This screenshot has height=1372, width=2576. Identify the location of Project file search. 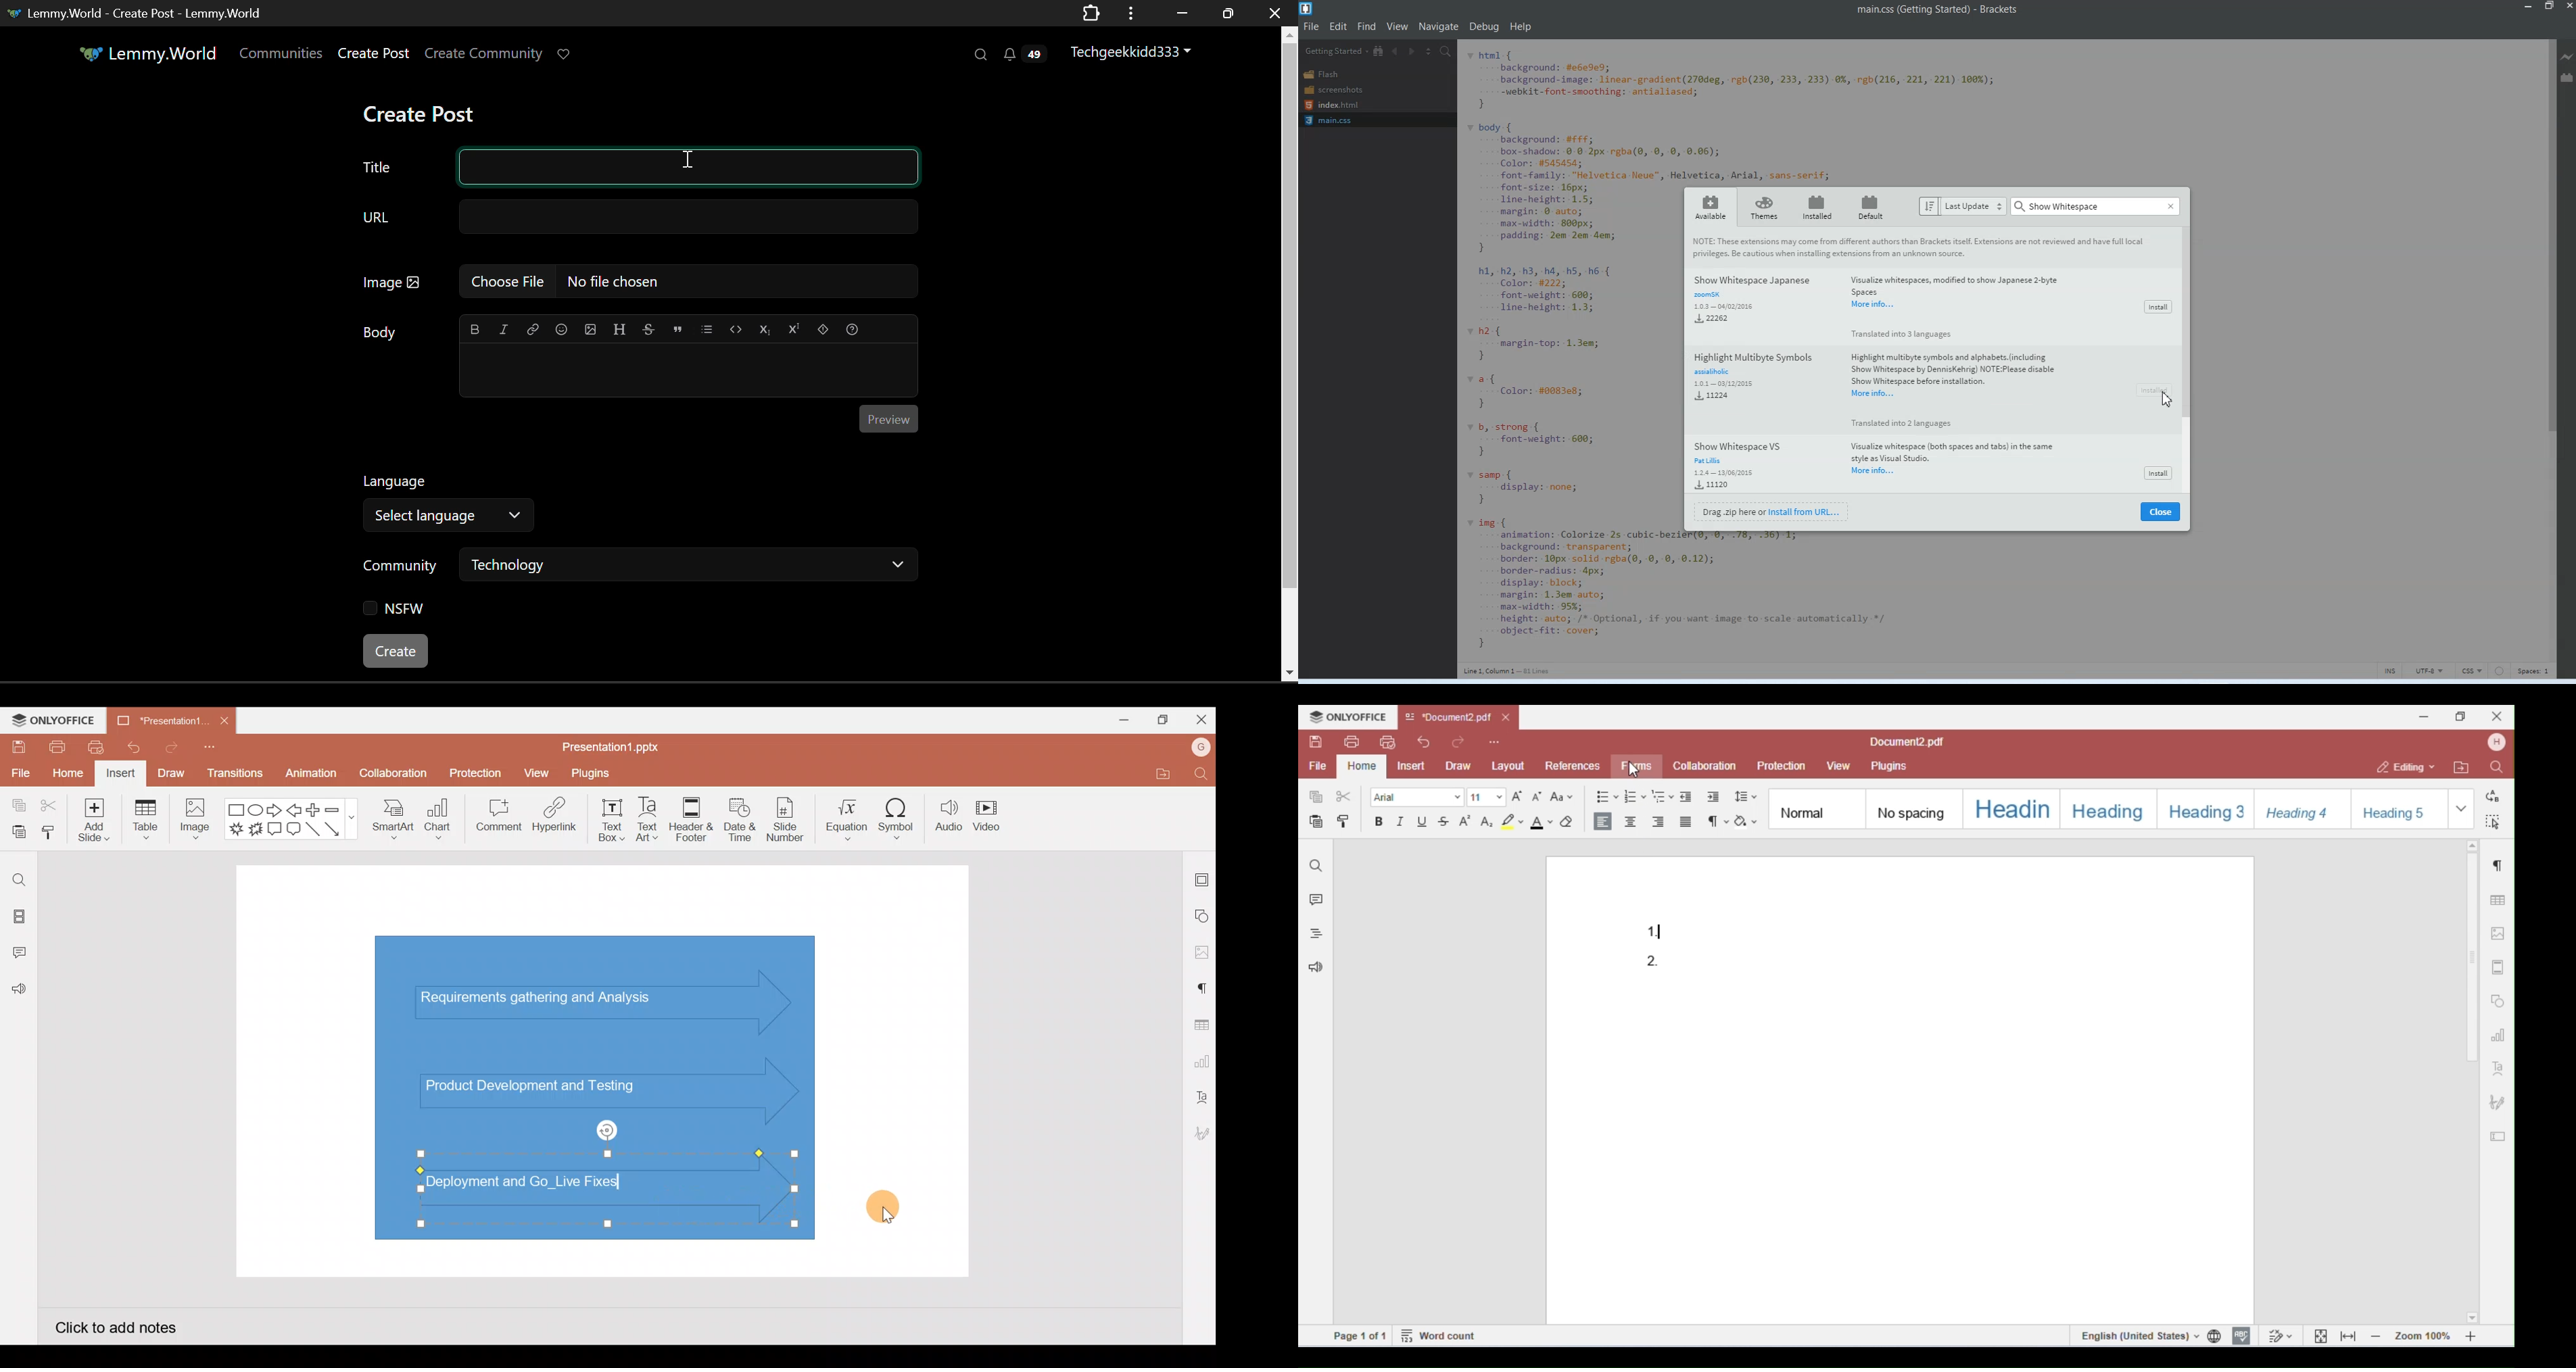
(1898, 295).